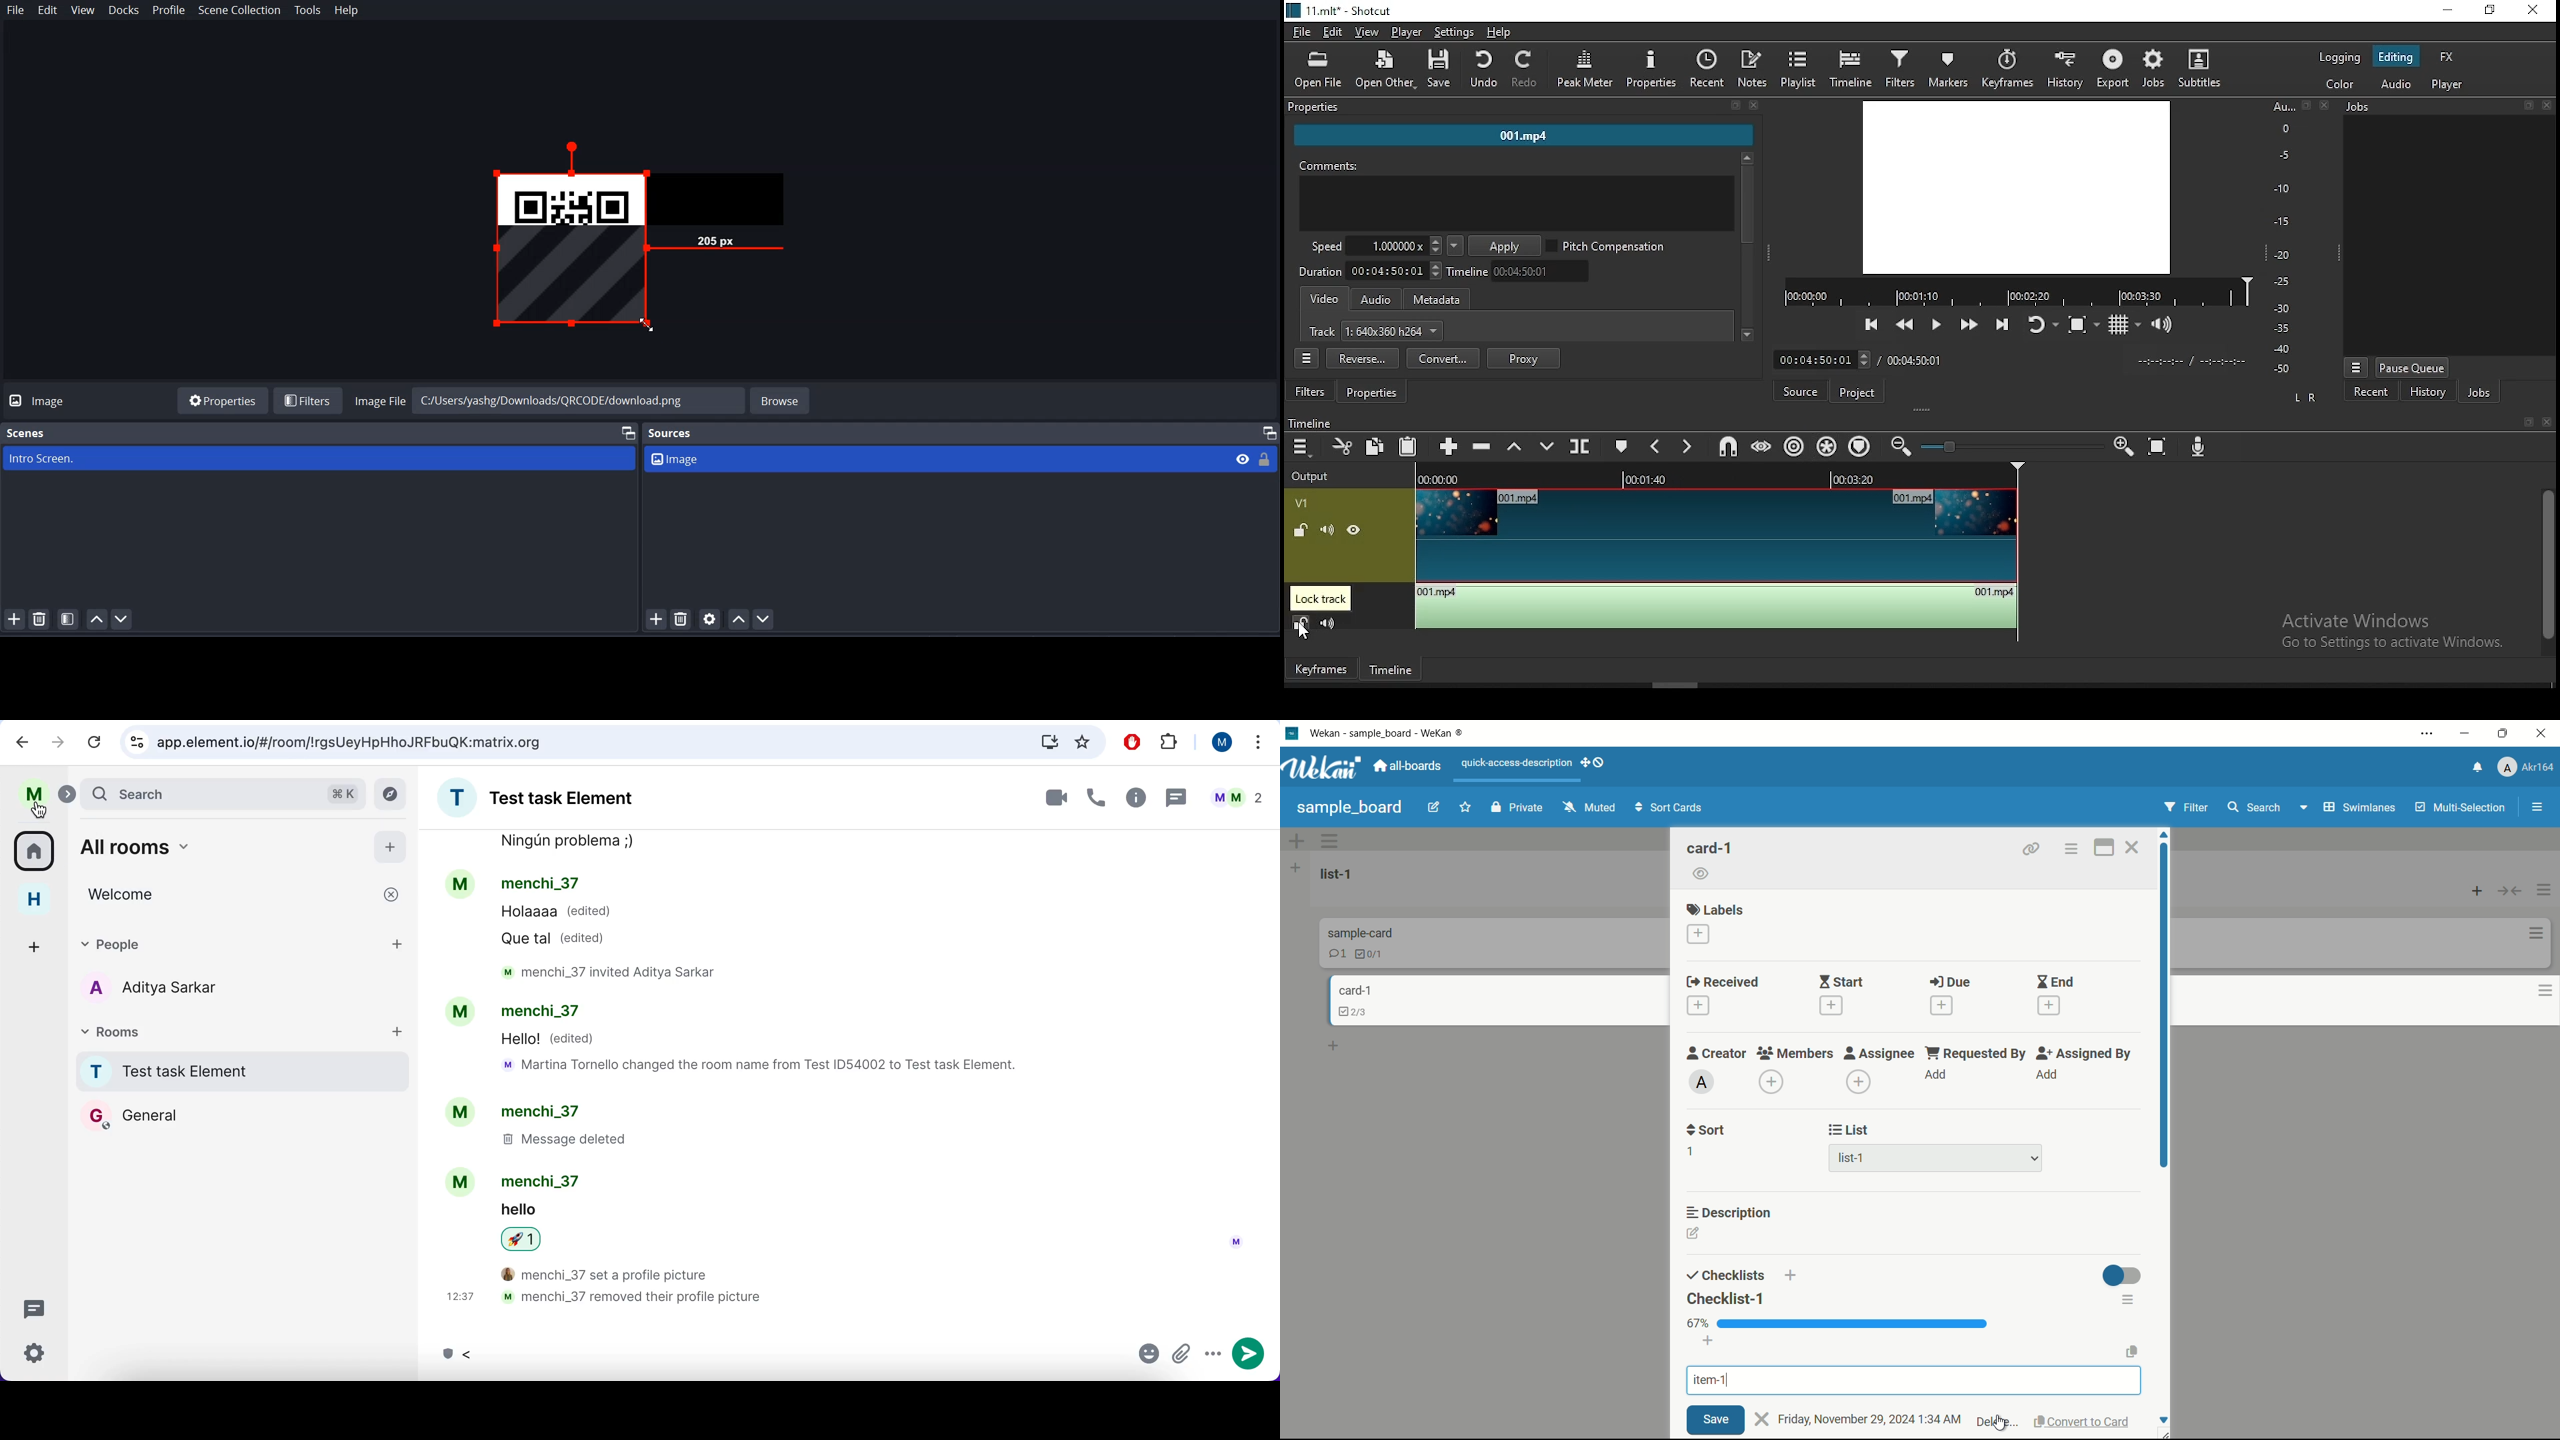  I want to click on properties menu, so click(1306, 358).